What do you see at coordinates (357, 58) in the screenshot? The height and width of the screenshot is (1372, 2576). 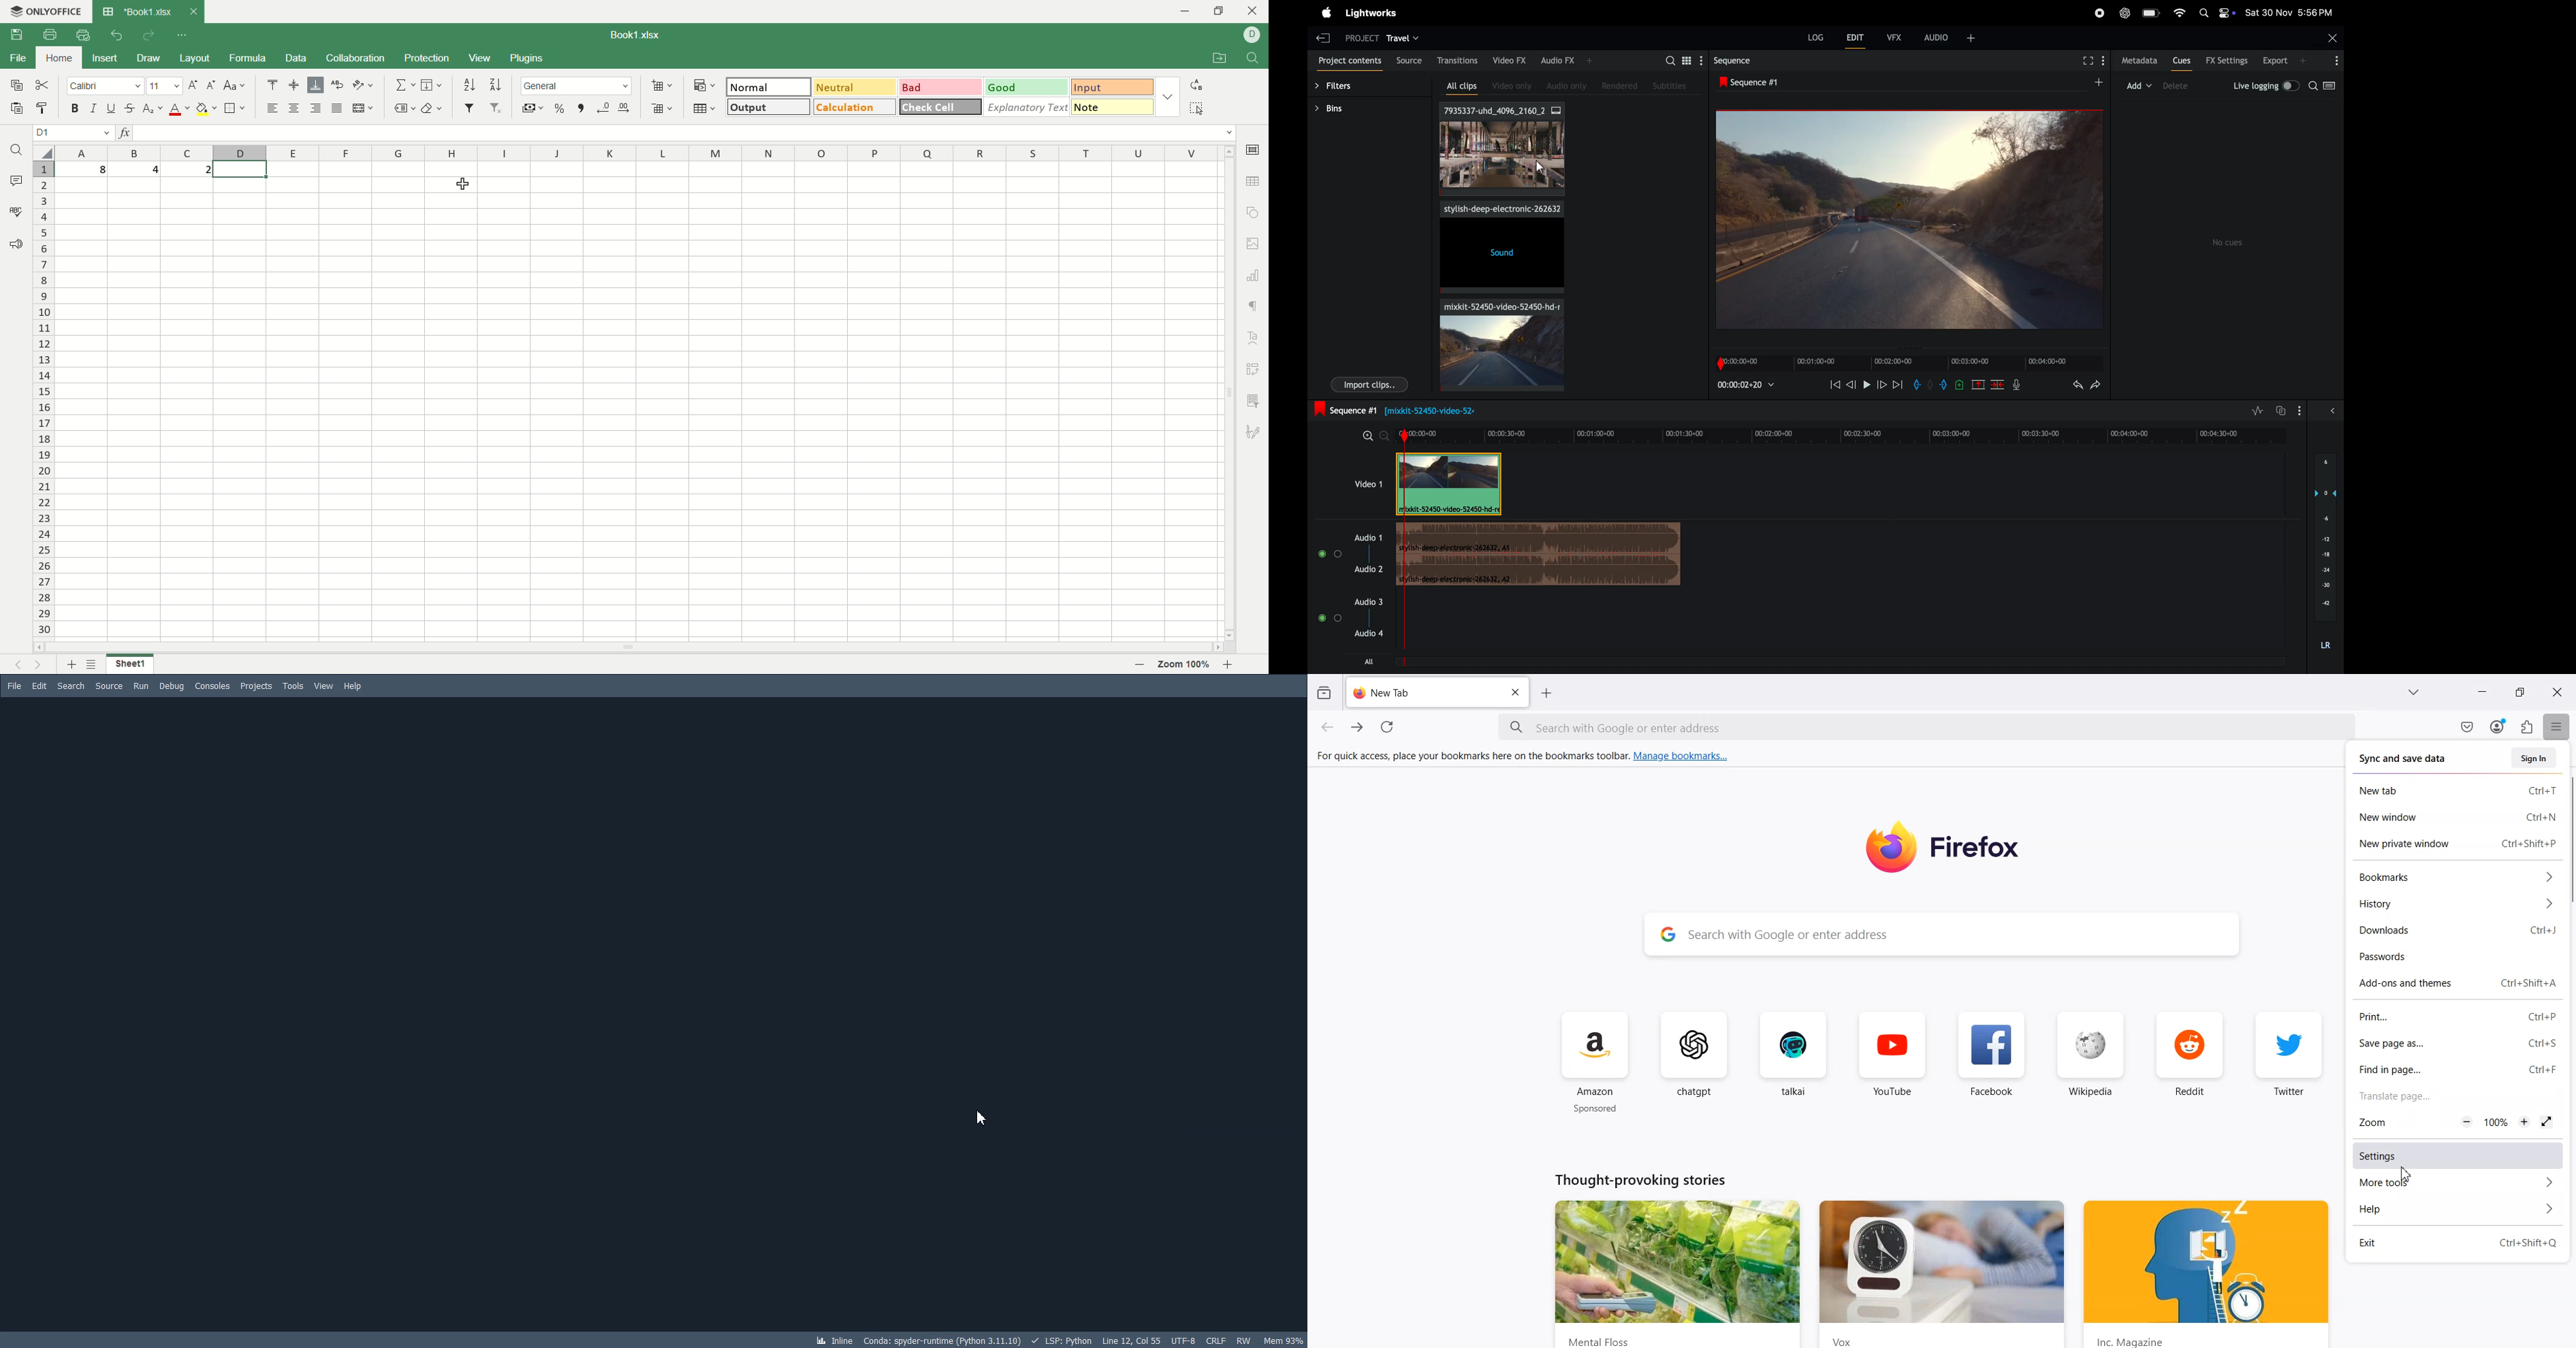 I see `collaboration` at bounding box center [357, 58].